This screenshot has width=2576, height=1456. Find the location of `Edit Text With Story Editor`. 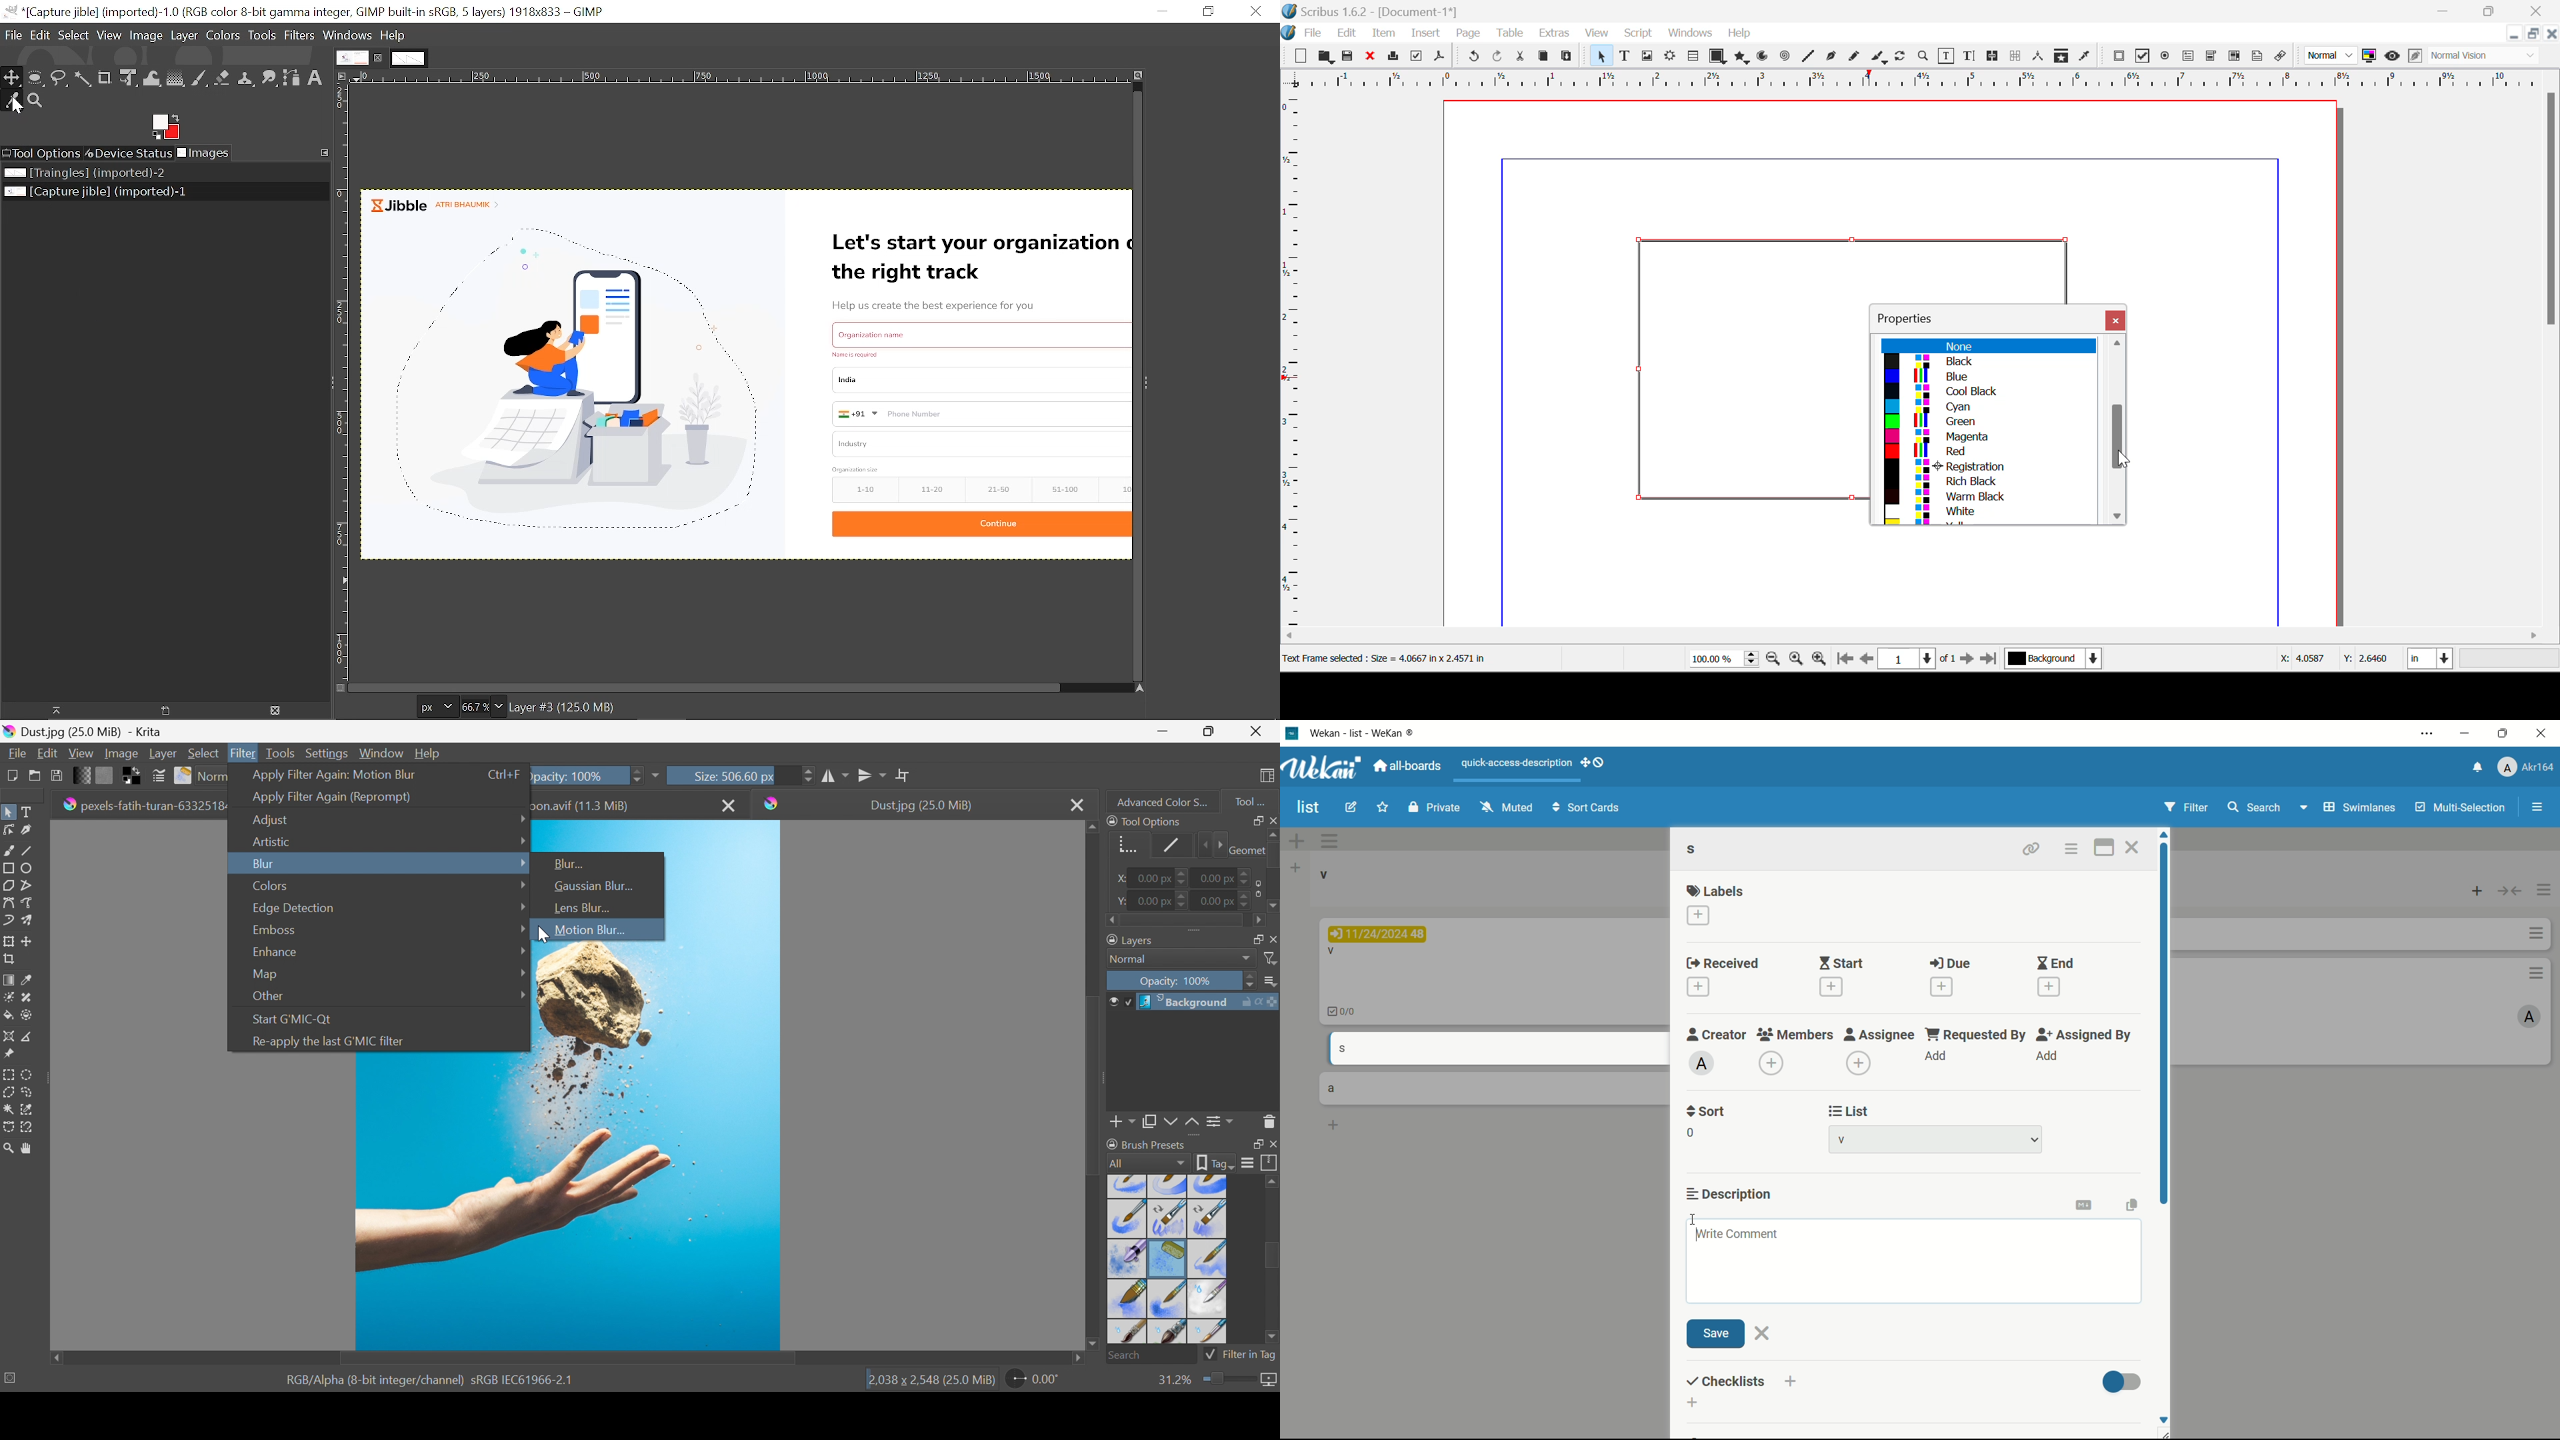

Edit Text With Story Editor is located at coordinates (1969, 57).